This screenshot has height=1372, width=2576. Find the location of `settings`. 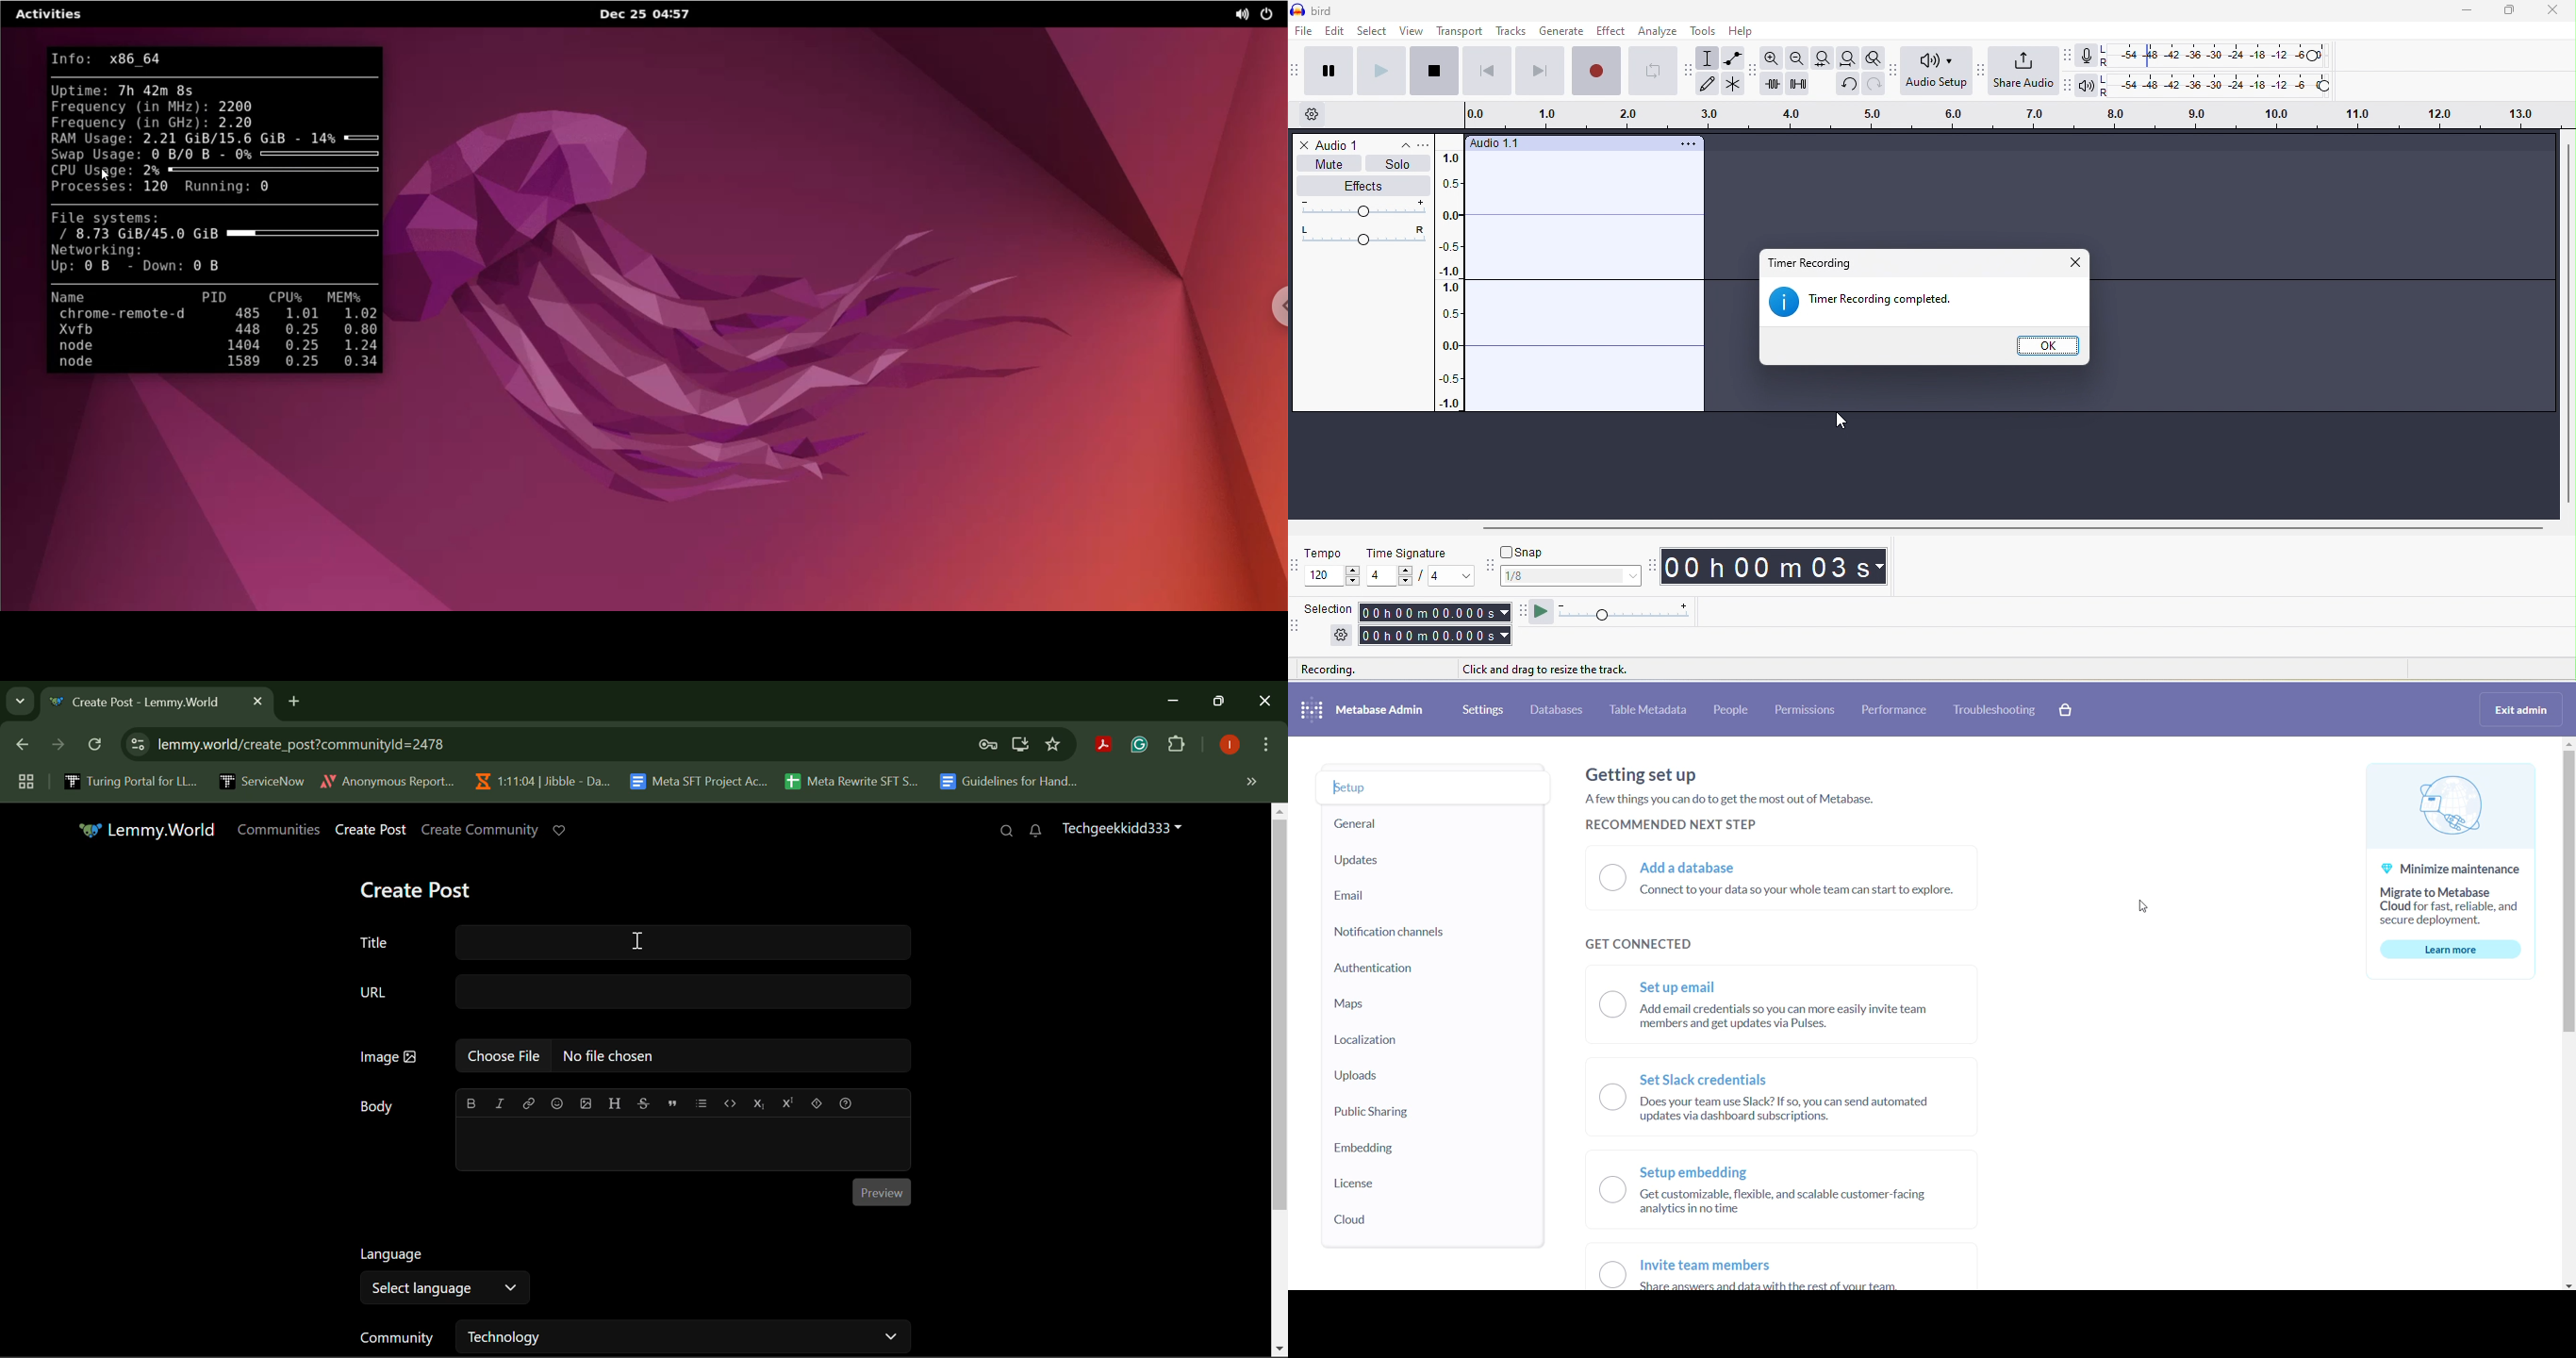

settings is located at coordinates (1477, 709).